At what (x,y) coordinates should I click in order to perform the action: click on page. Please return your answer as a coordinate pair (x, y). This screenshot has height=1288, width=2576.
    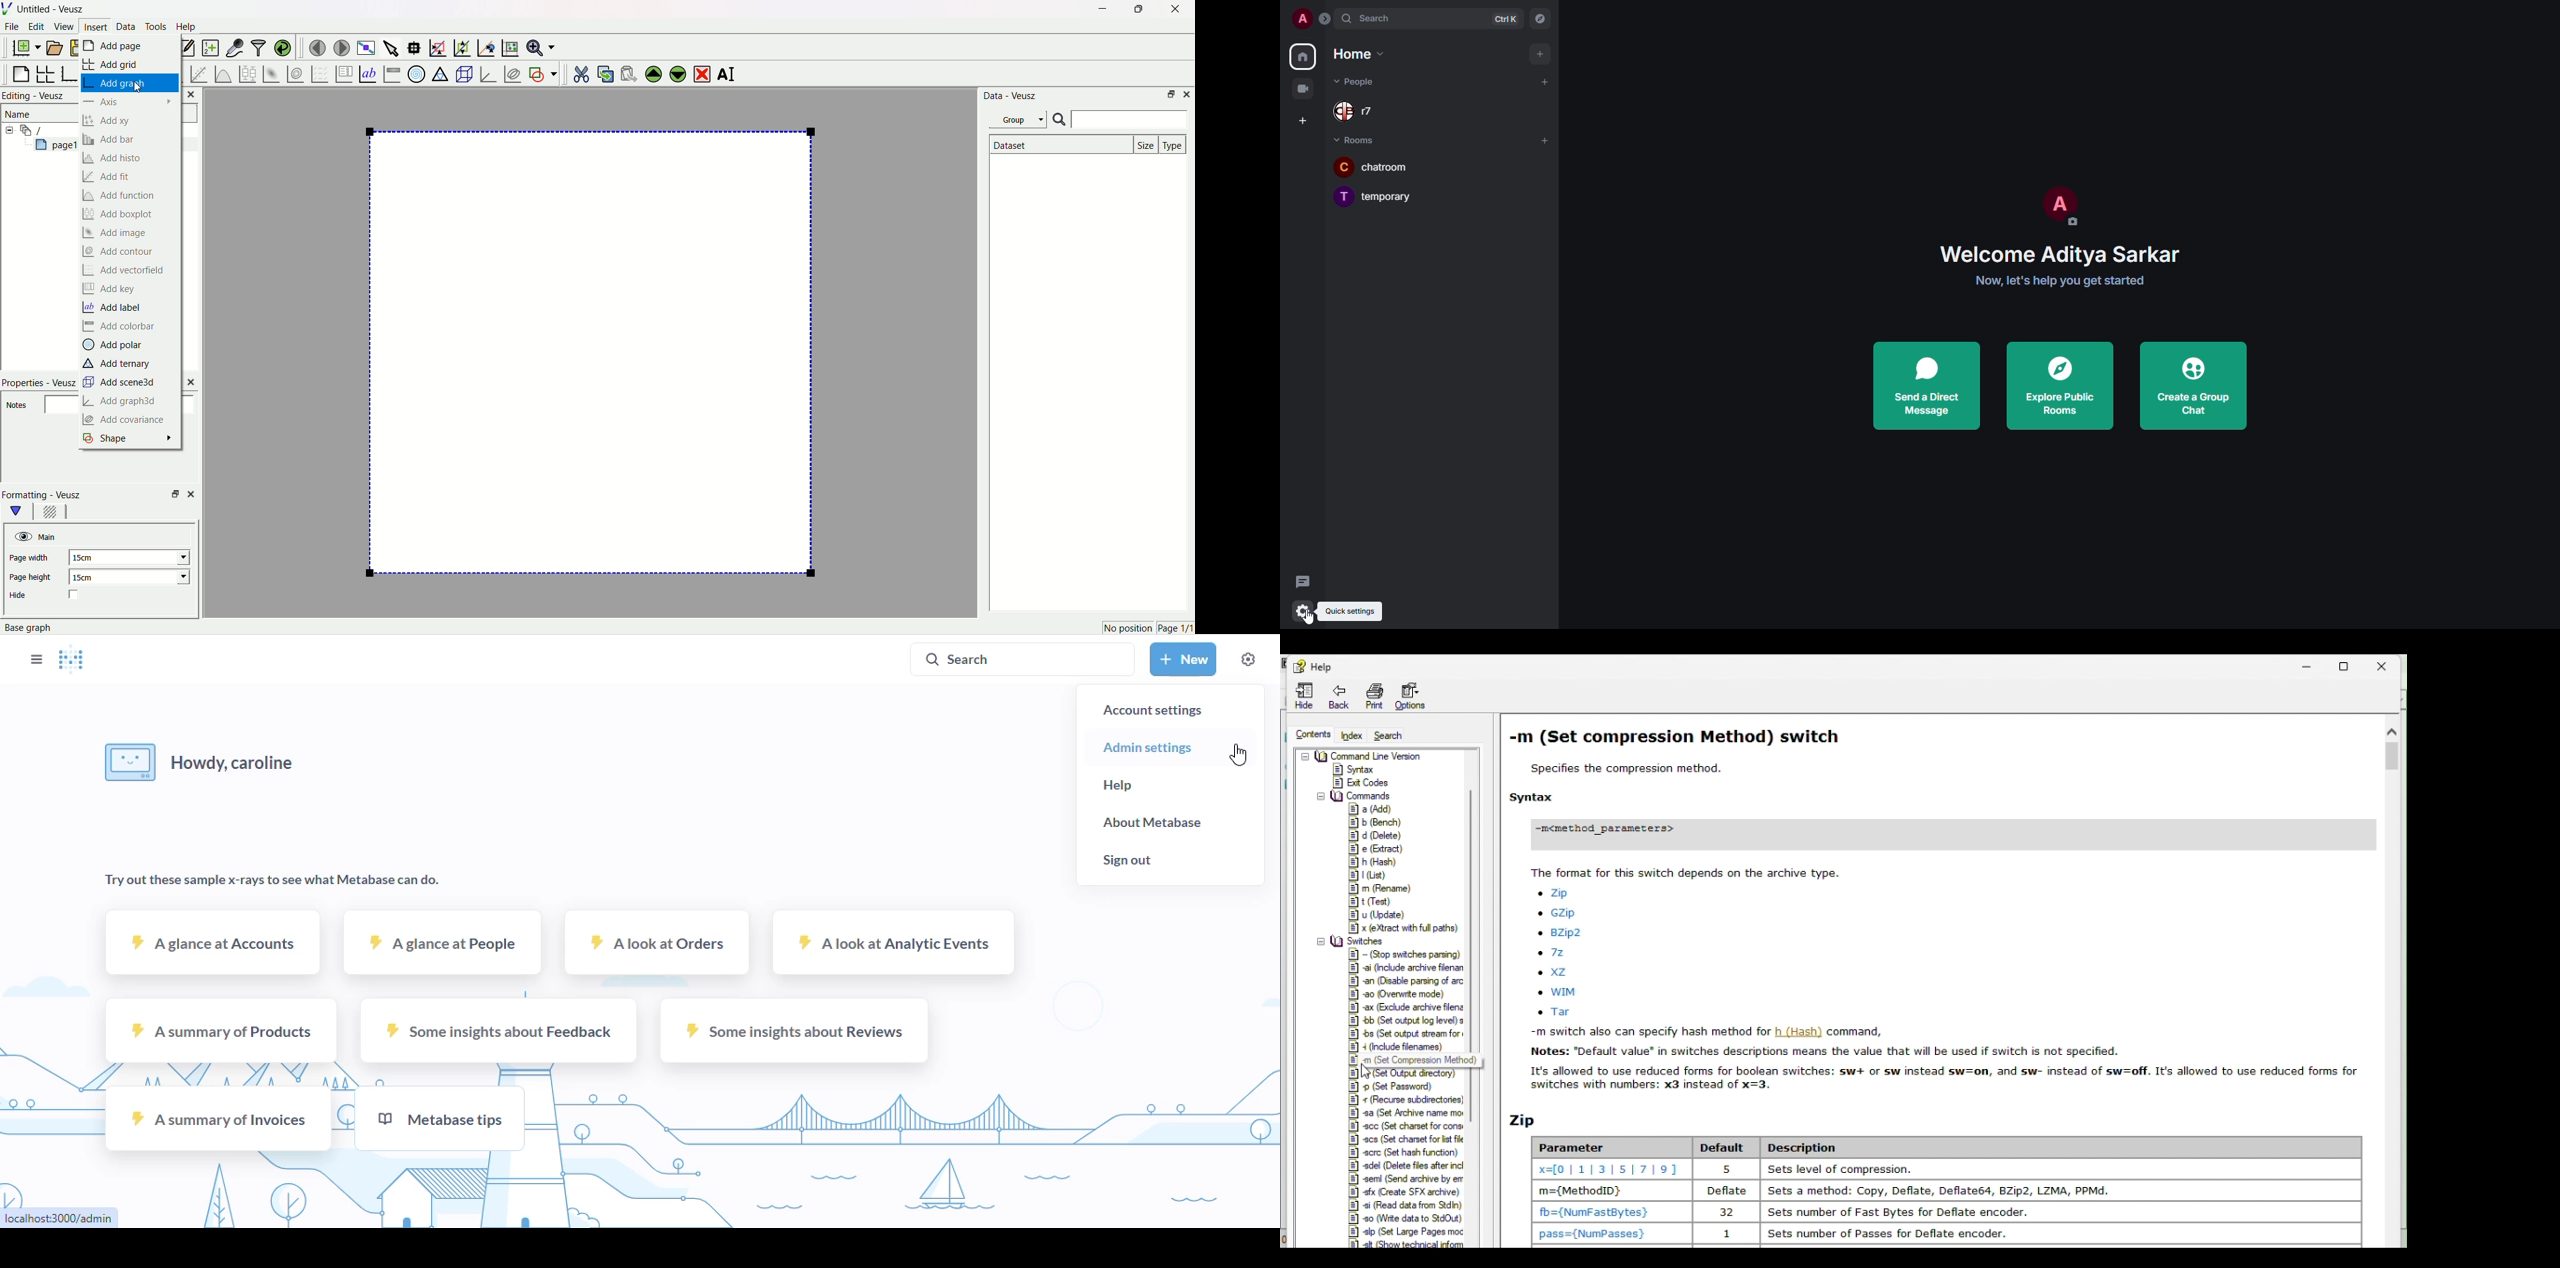
    Looking at the image, I should click on (582, 356).